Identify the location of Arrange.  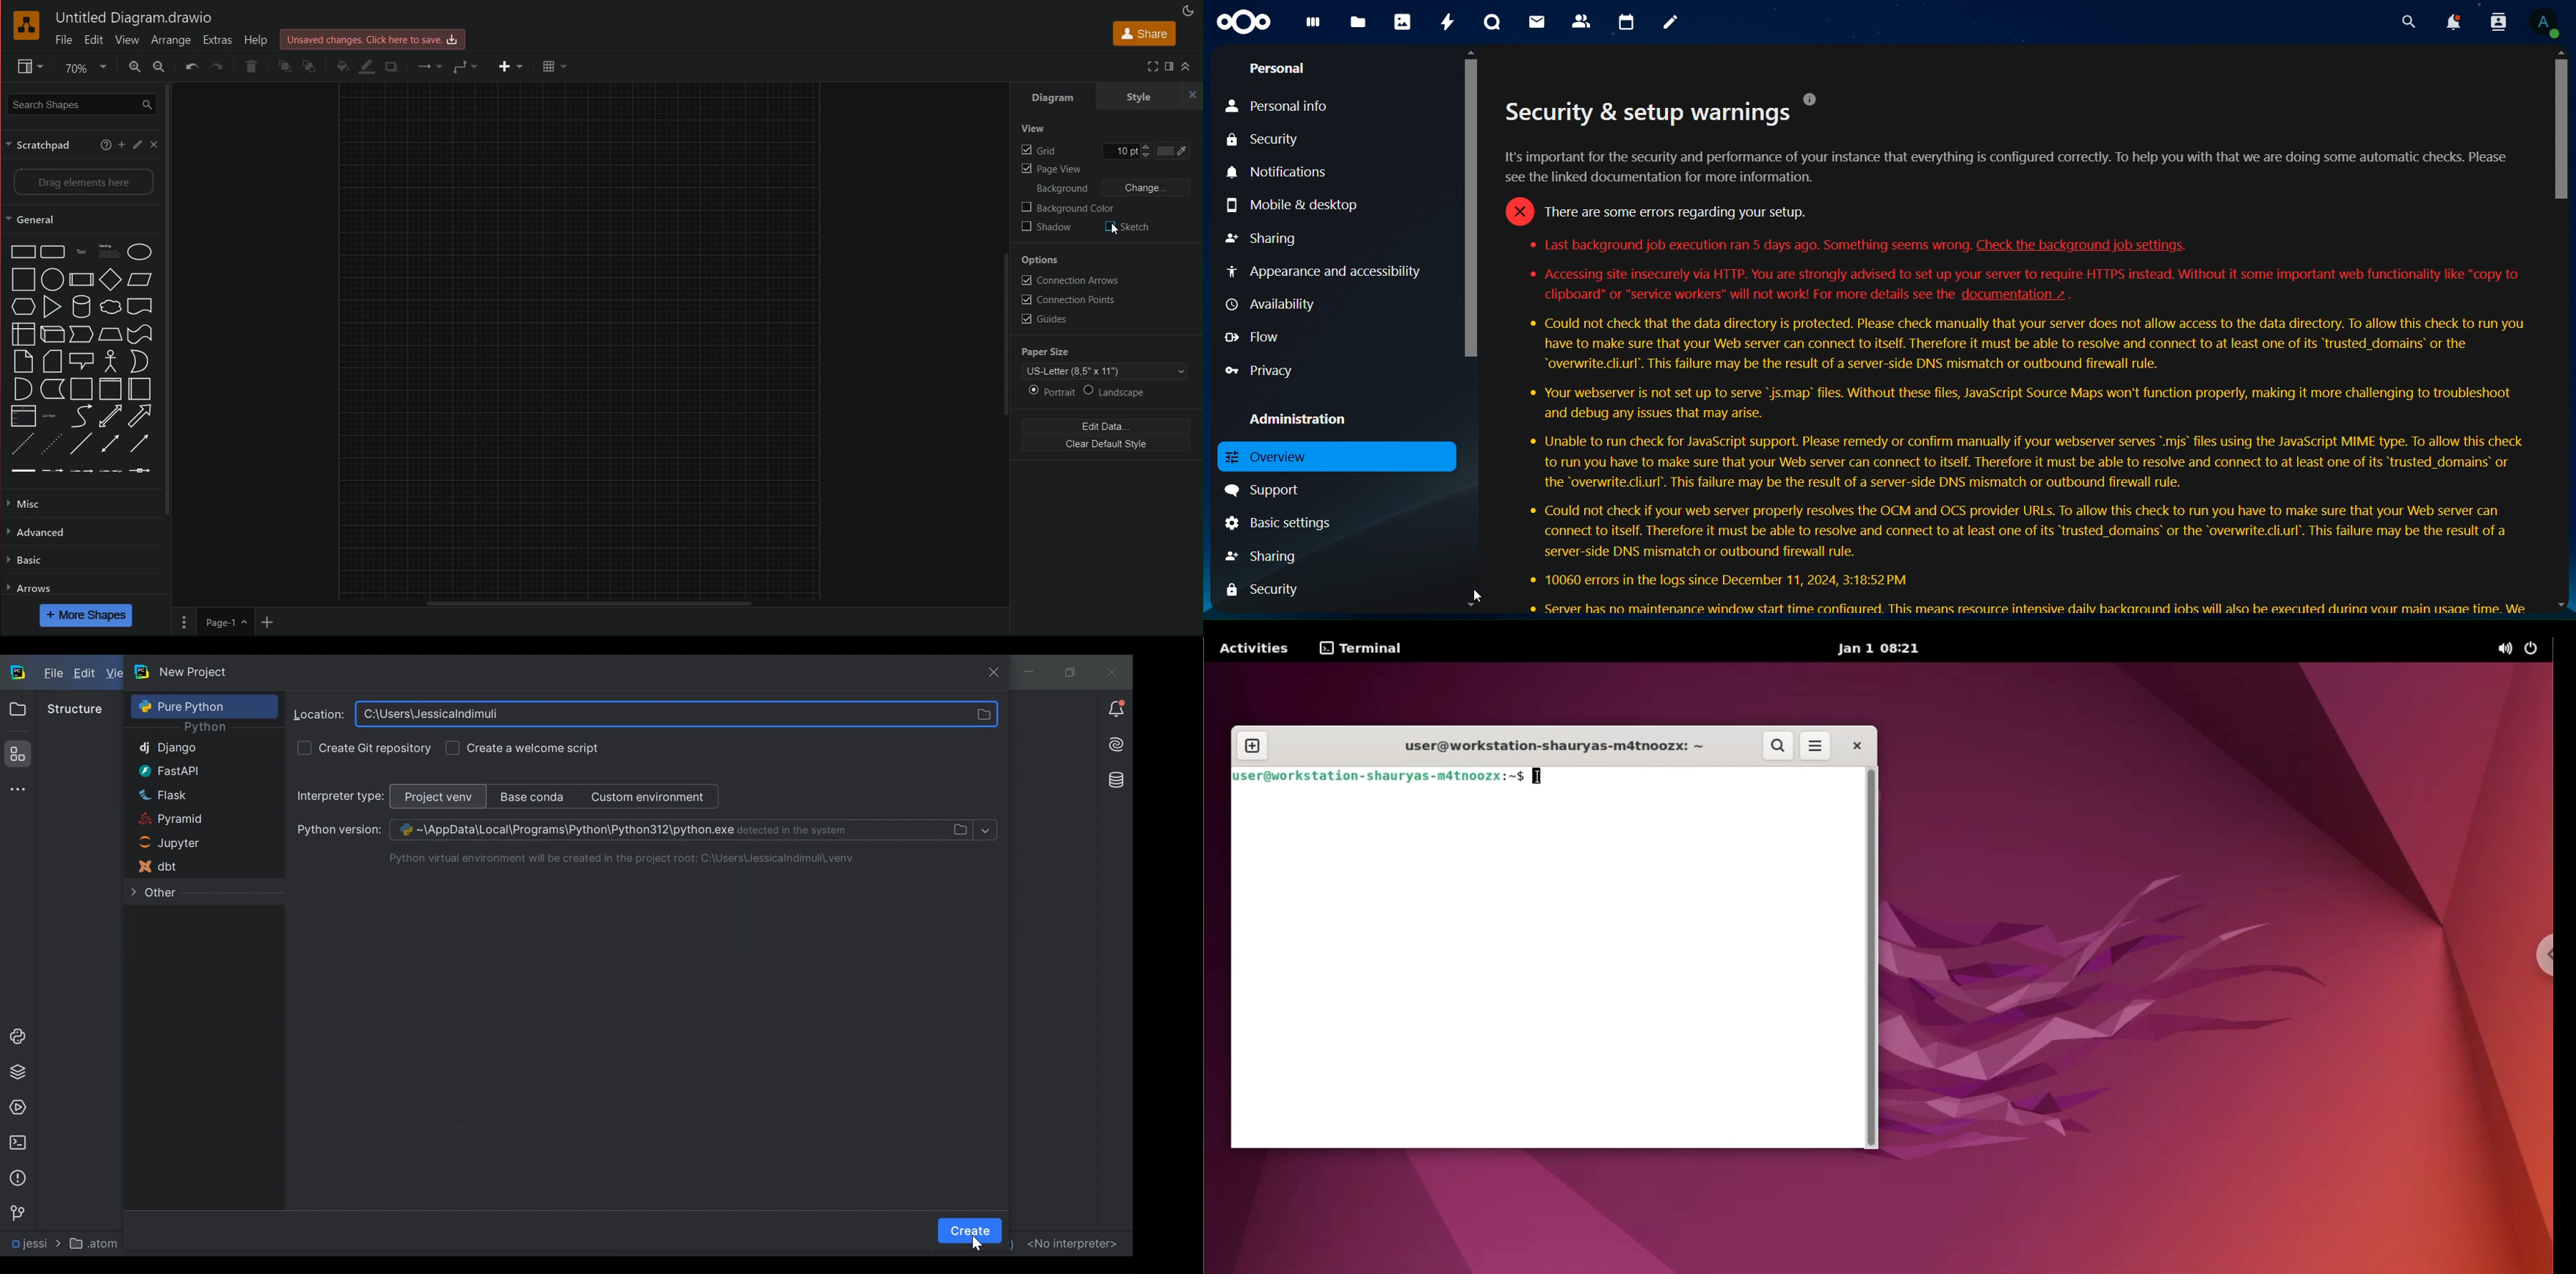
(171, 41).